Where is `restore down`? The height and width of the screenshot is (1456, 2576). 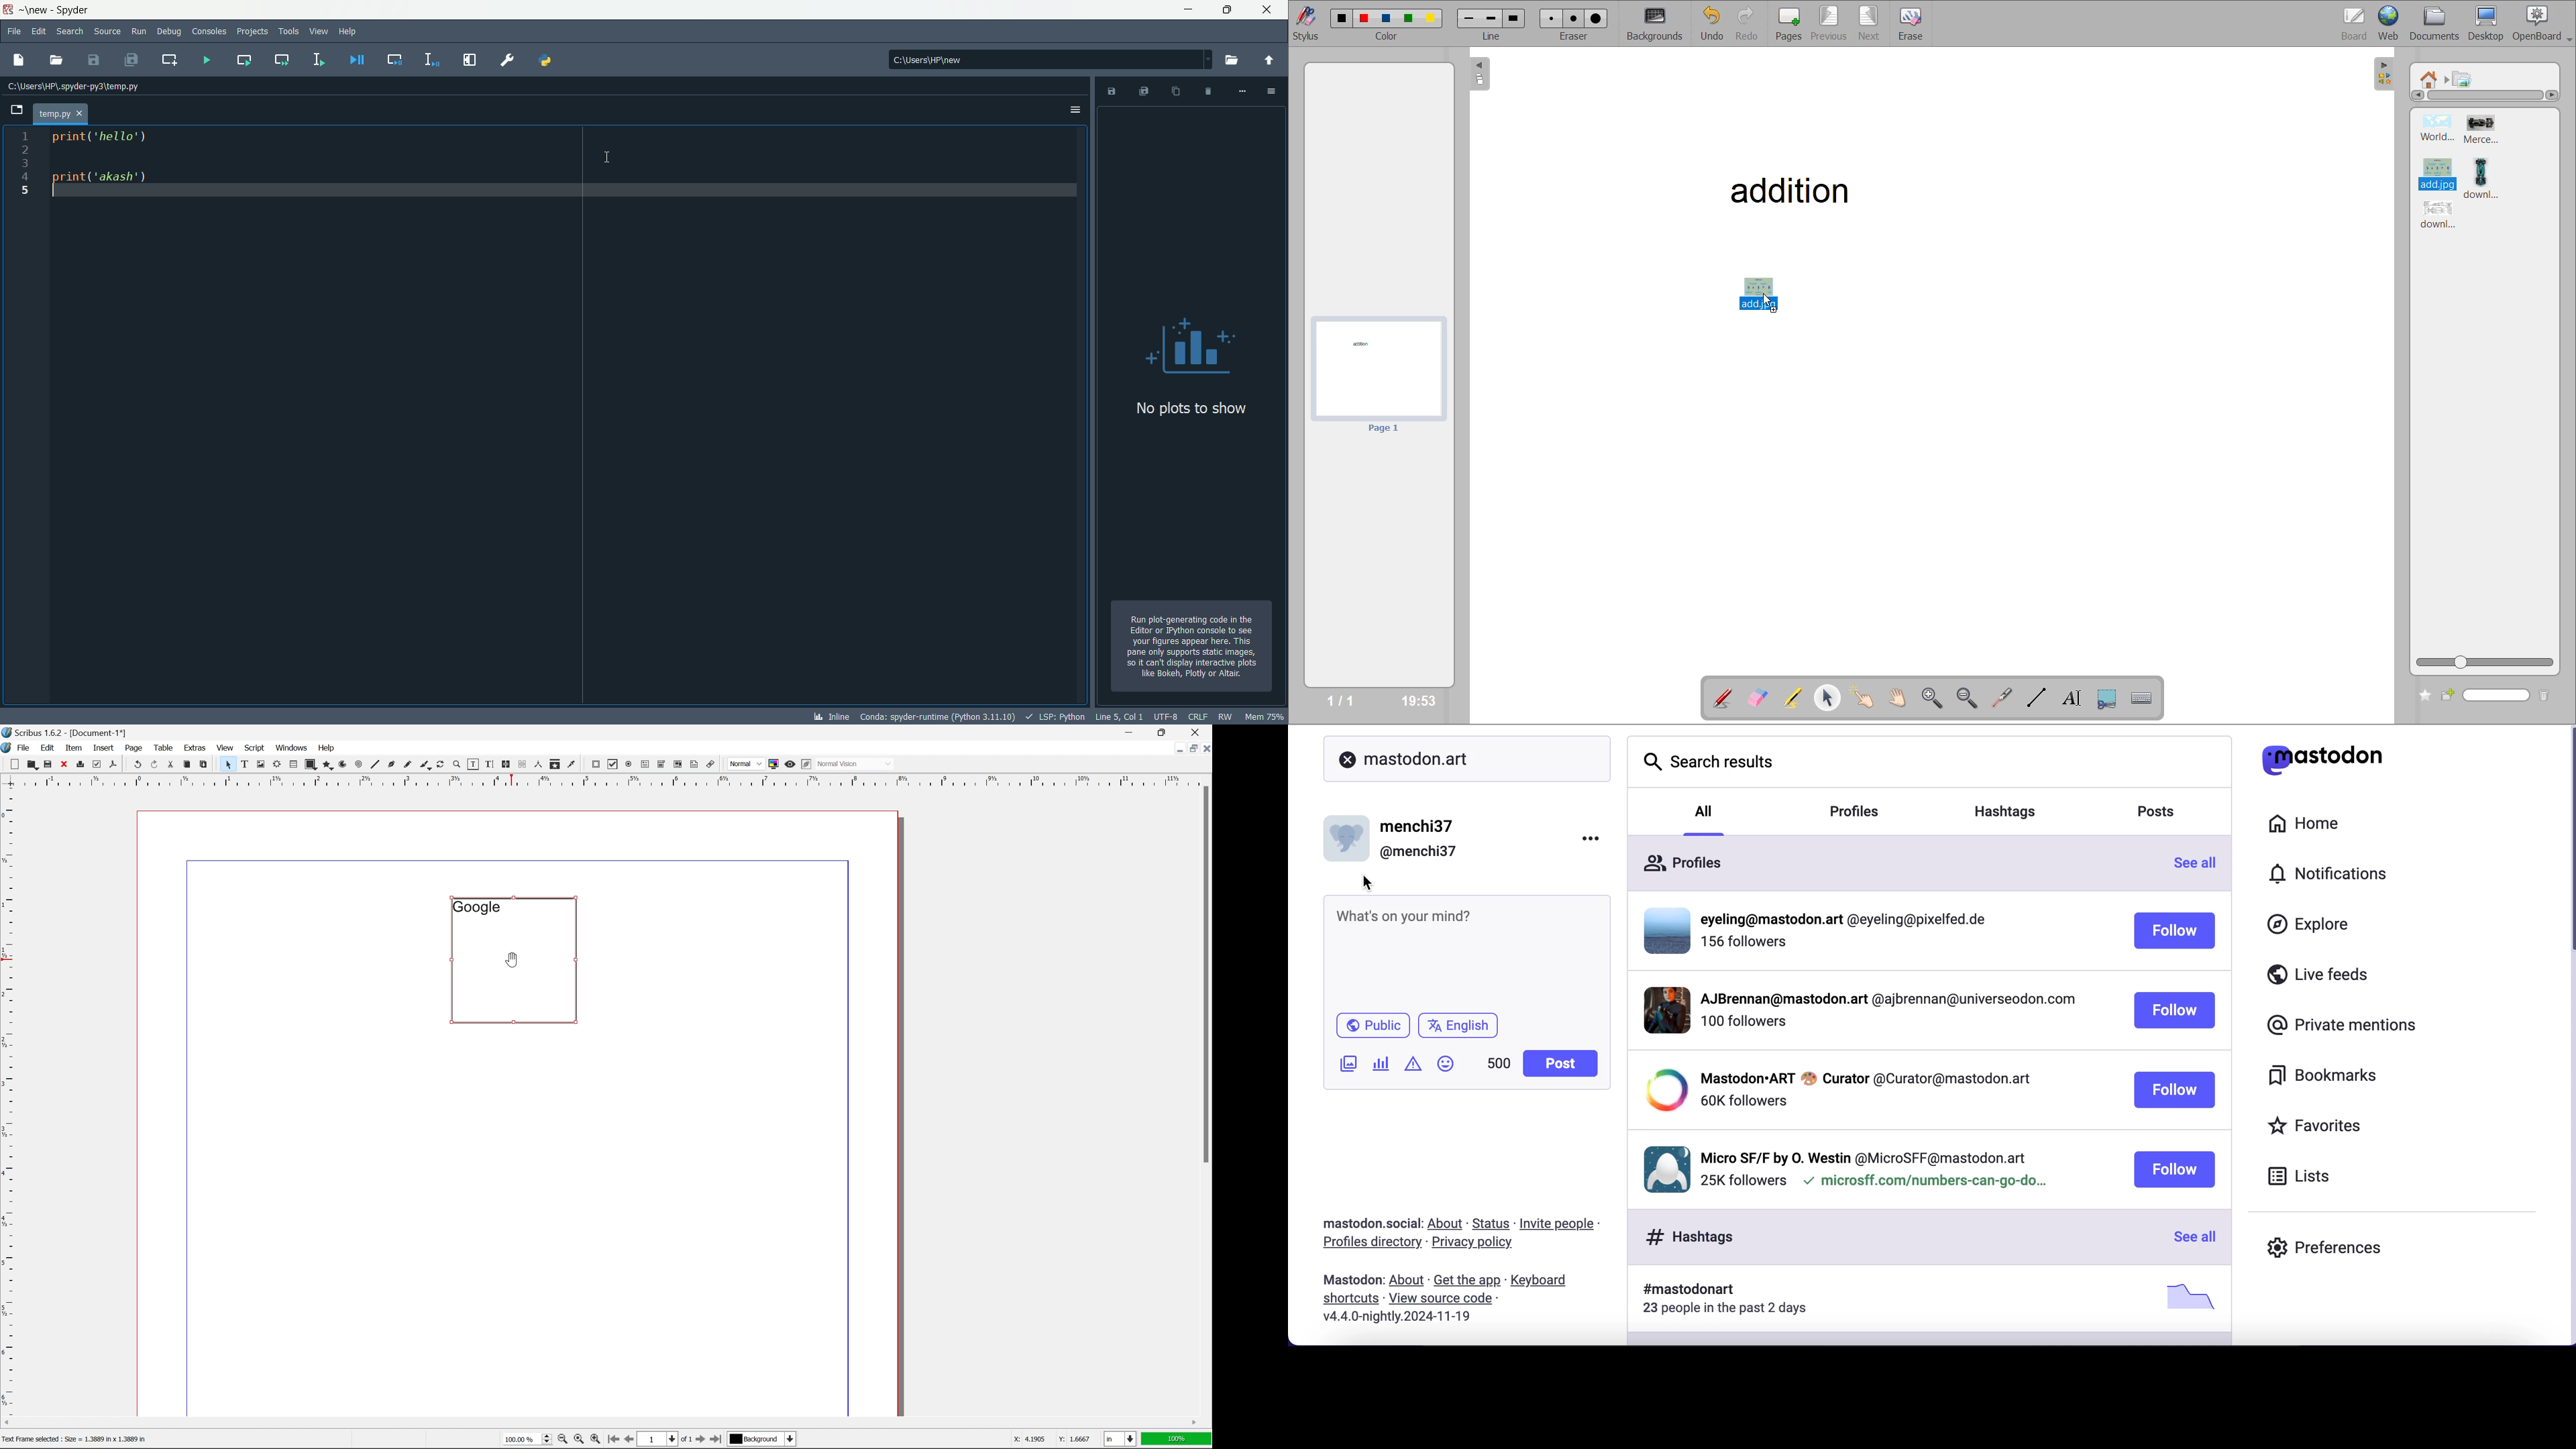
restore down is located at coordinates (1189, 748).